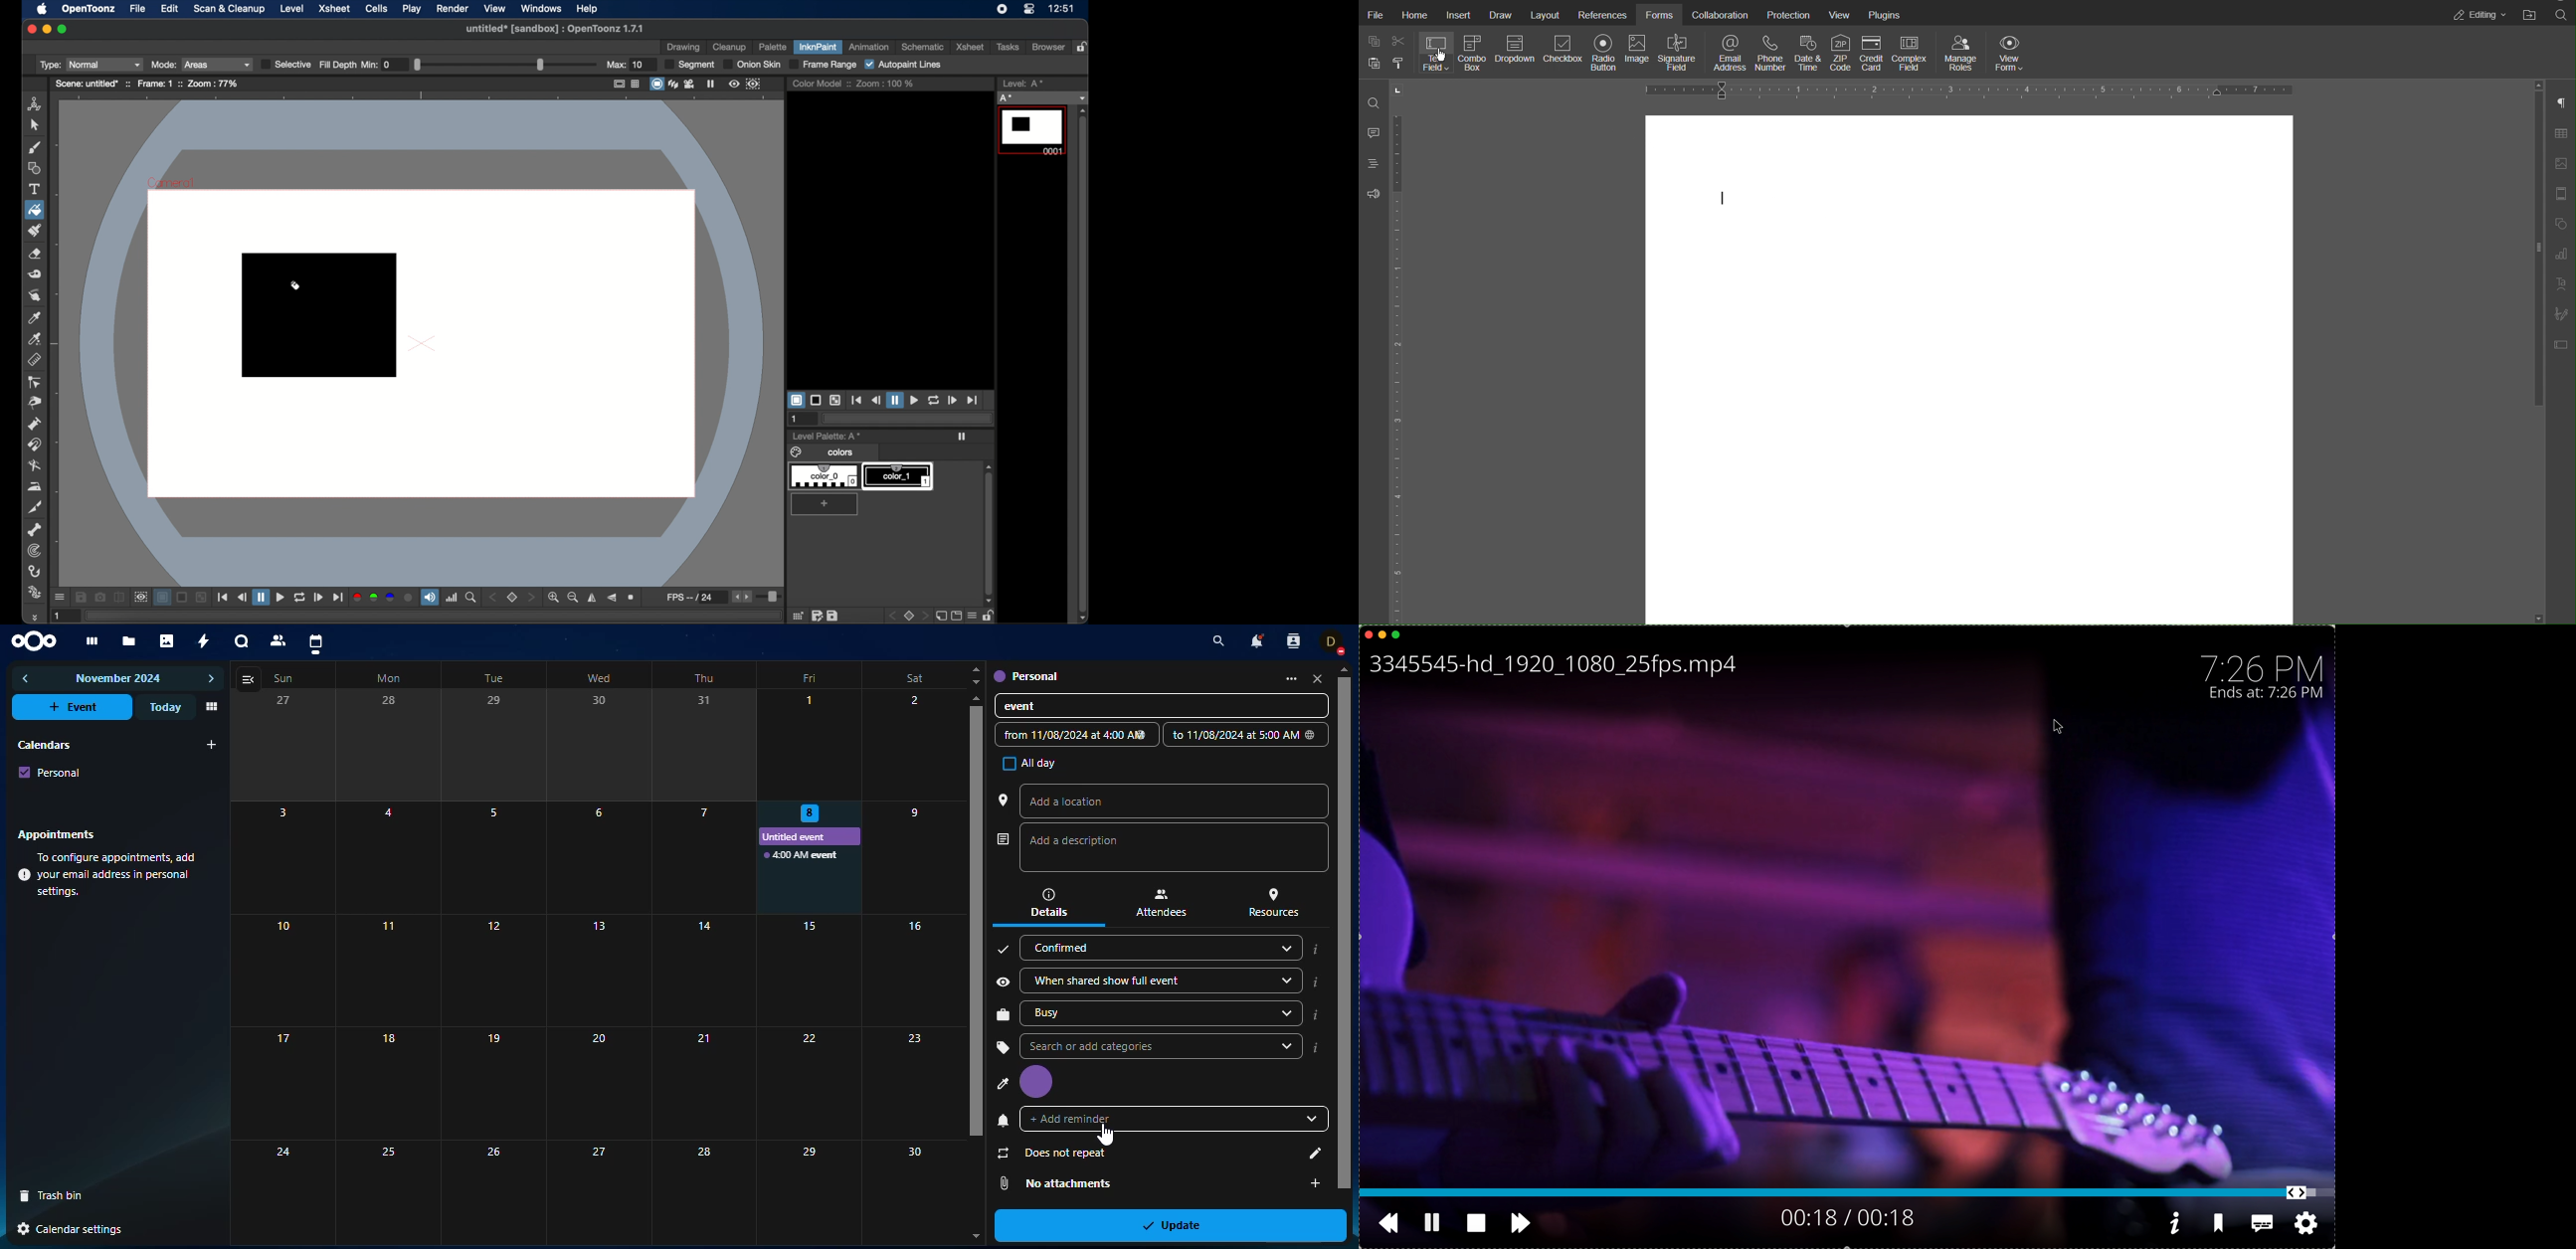 This screenshot has height=1260, width=2576. Describe the element at coordinates (1314, 1180) in the screenshot. I see `add` at that location.